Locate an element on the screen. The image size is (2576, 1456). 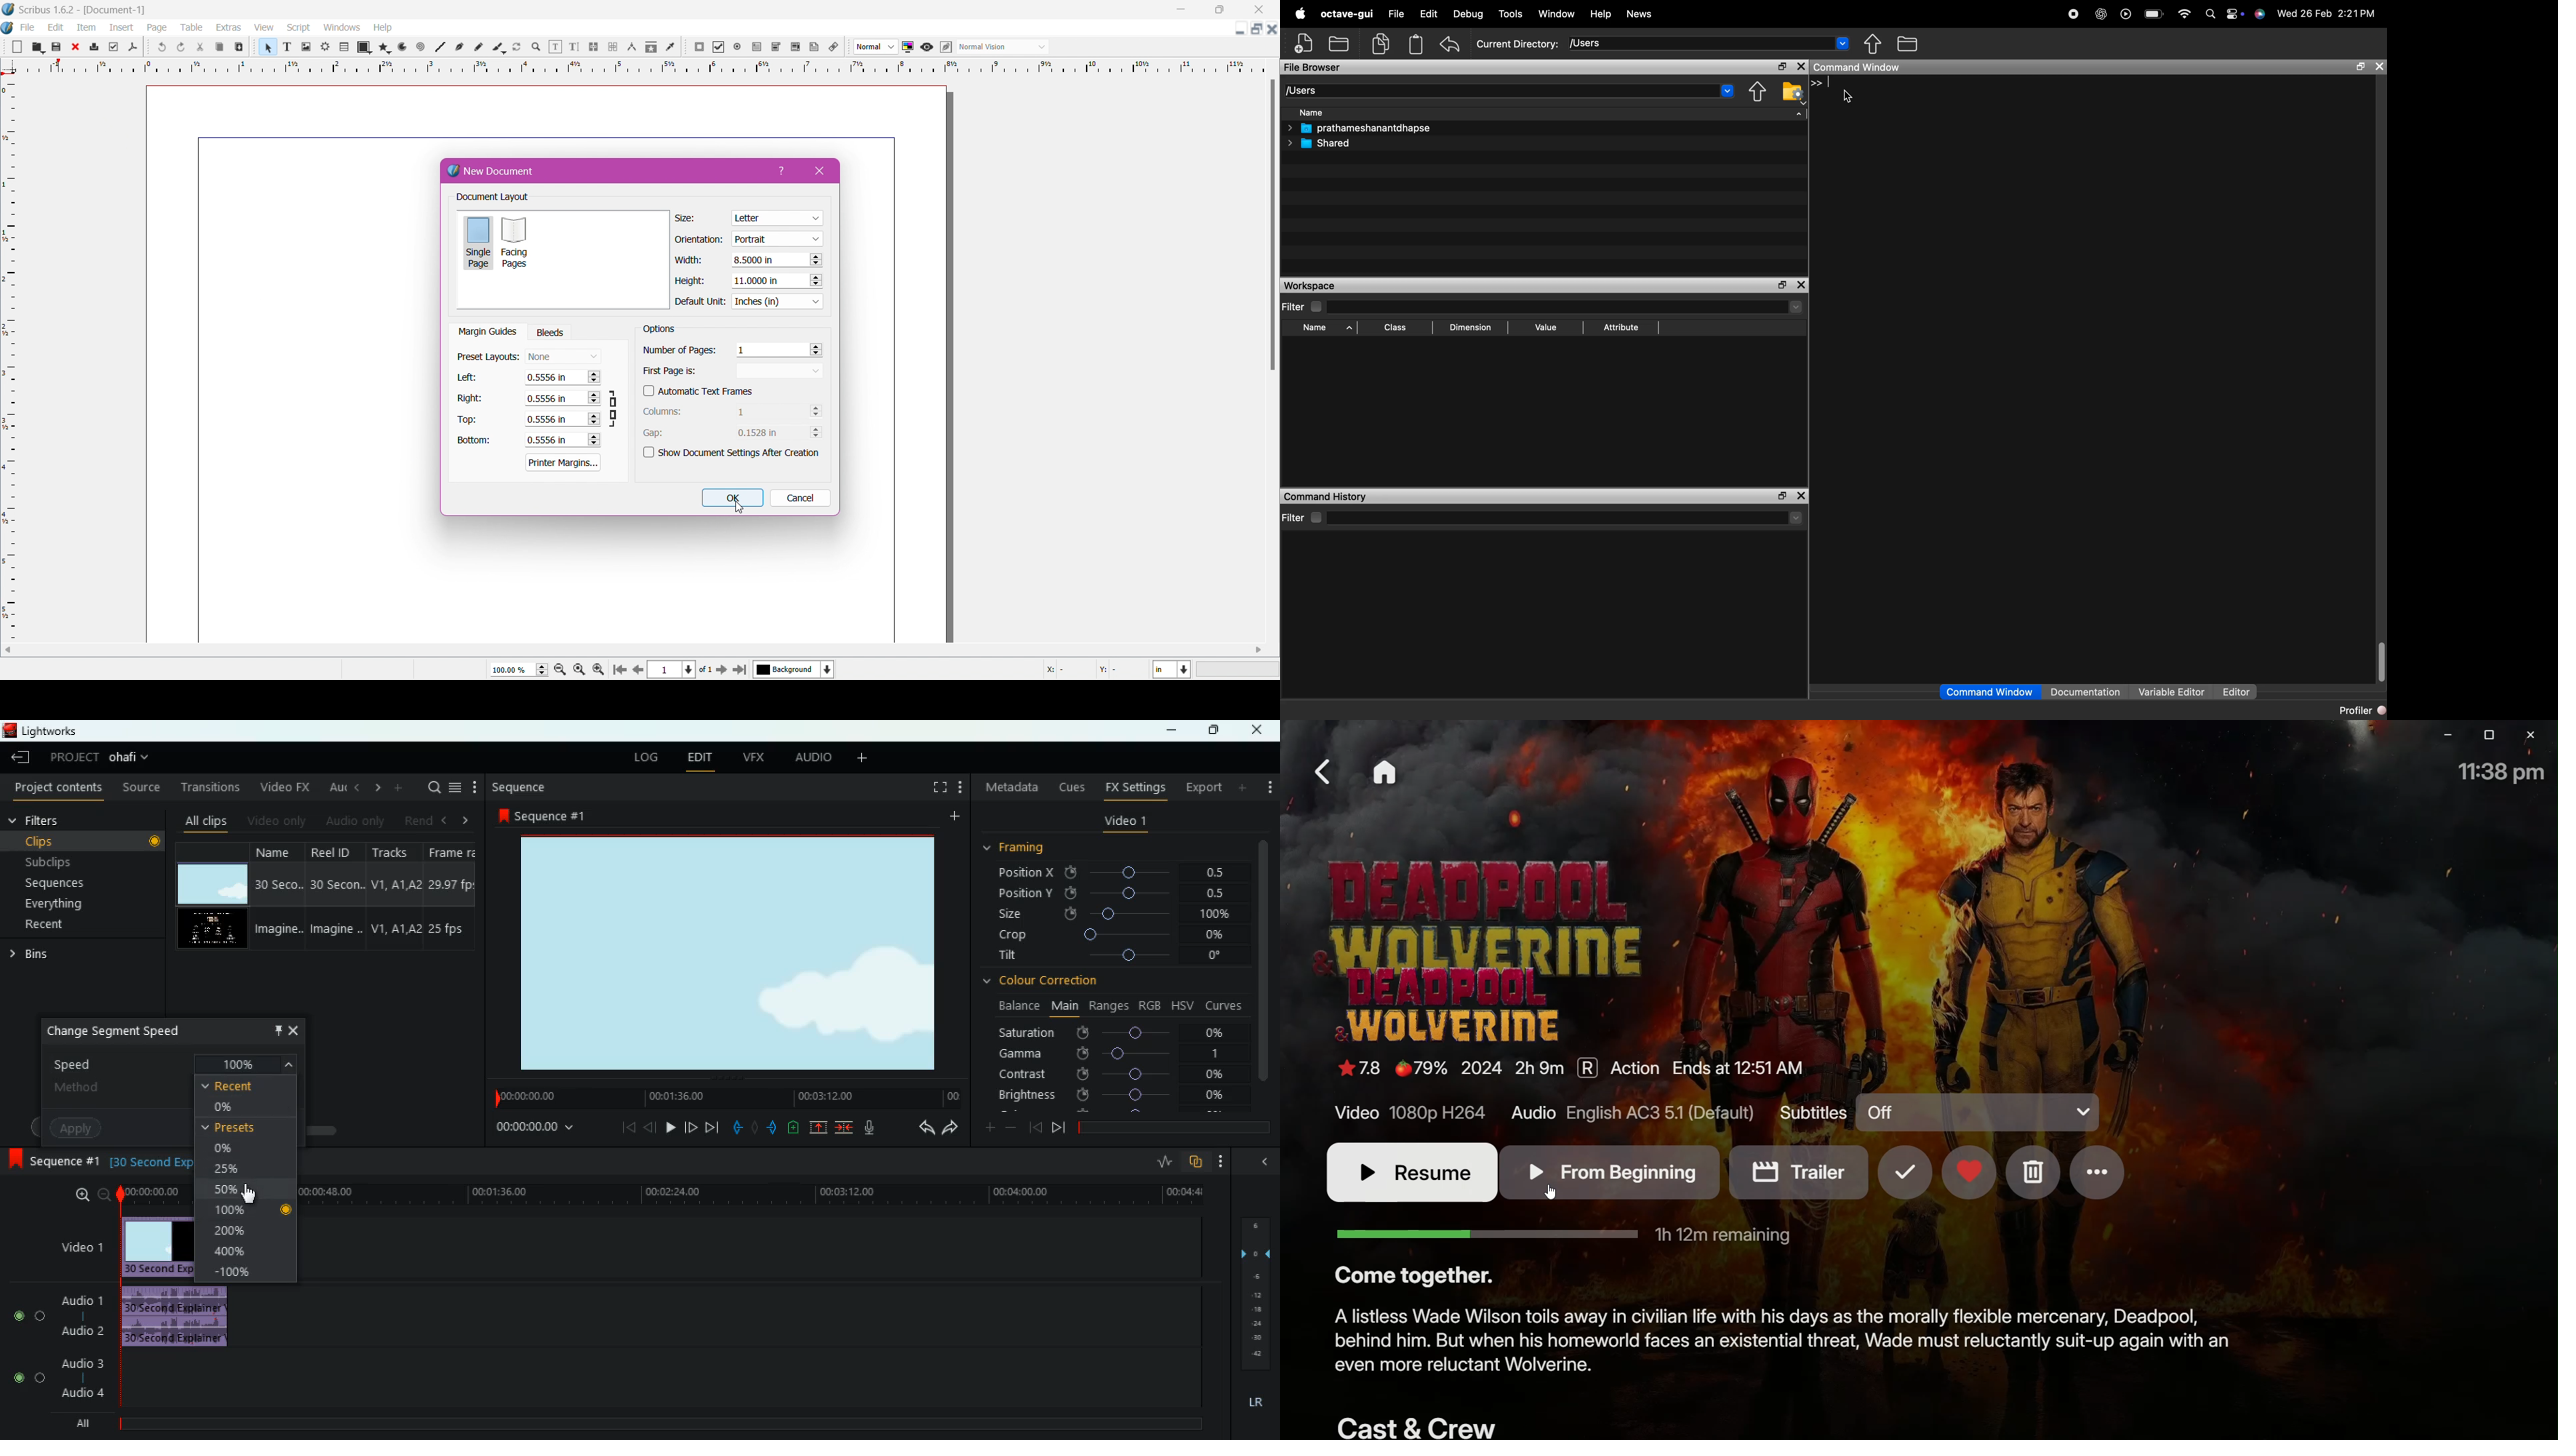
top scale is located at coordinates (639, 66).